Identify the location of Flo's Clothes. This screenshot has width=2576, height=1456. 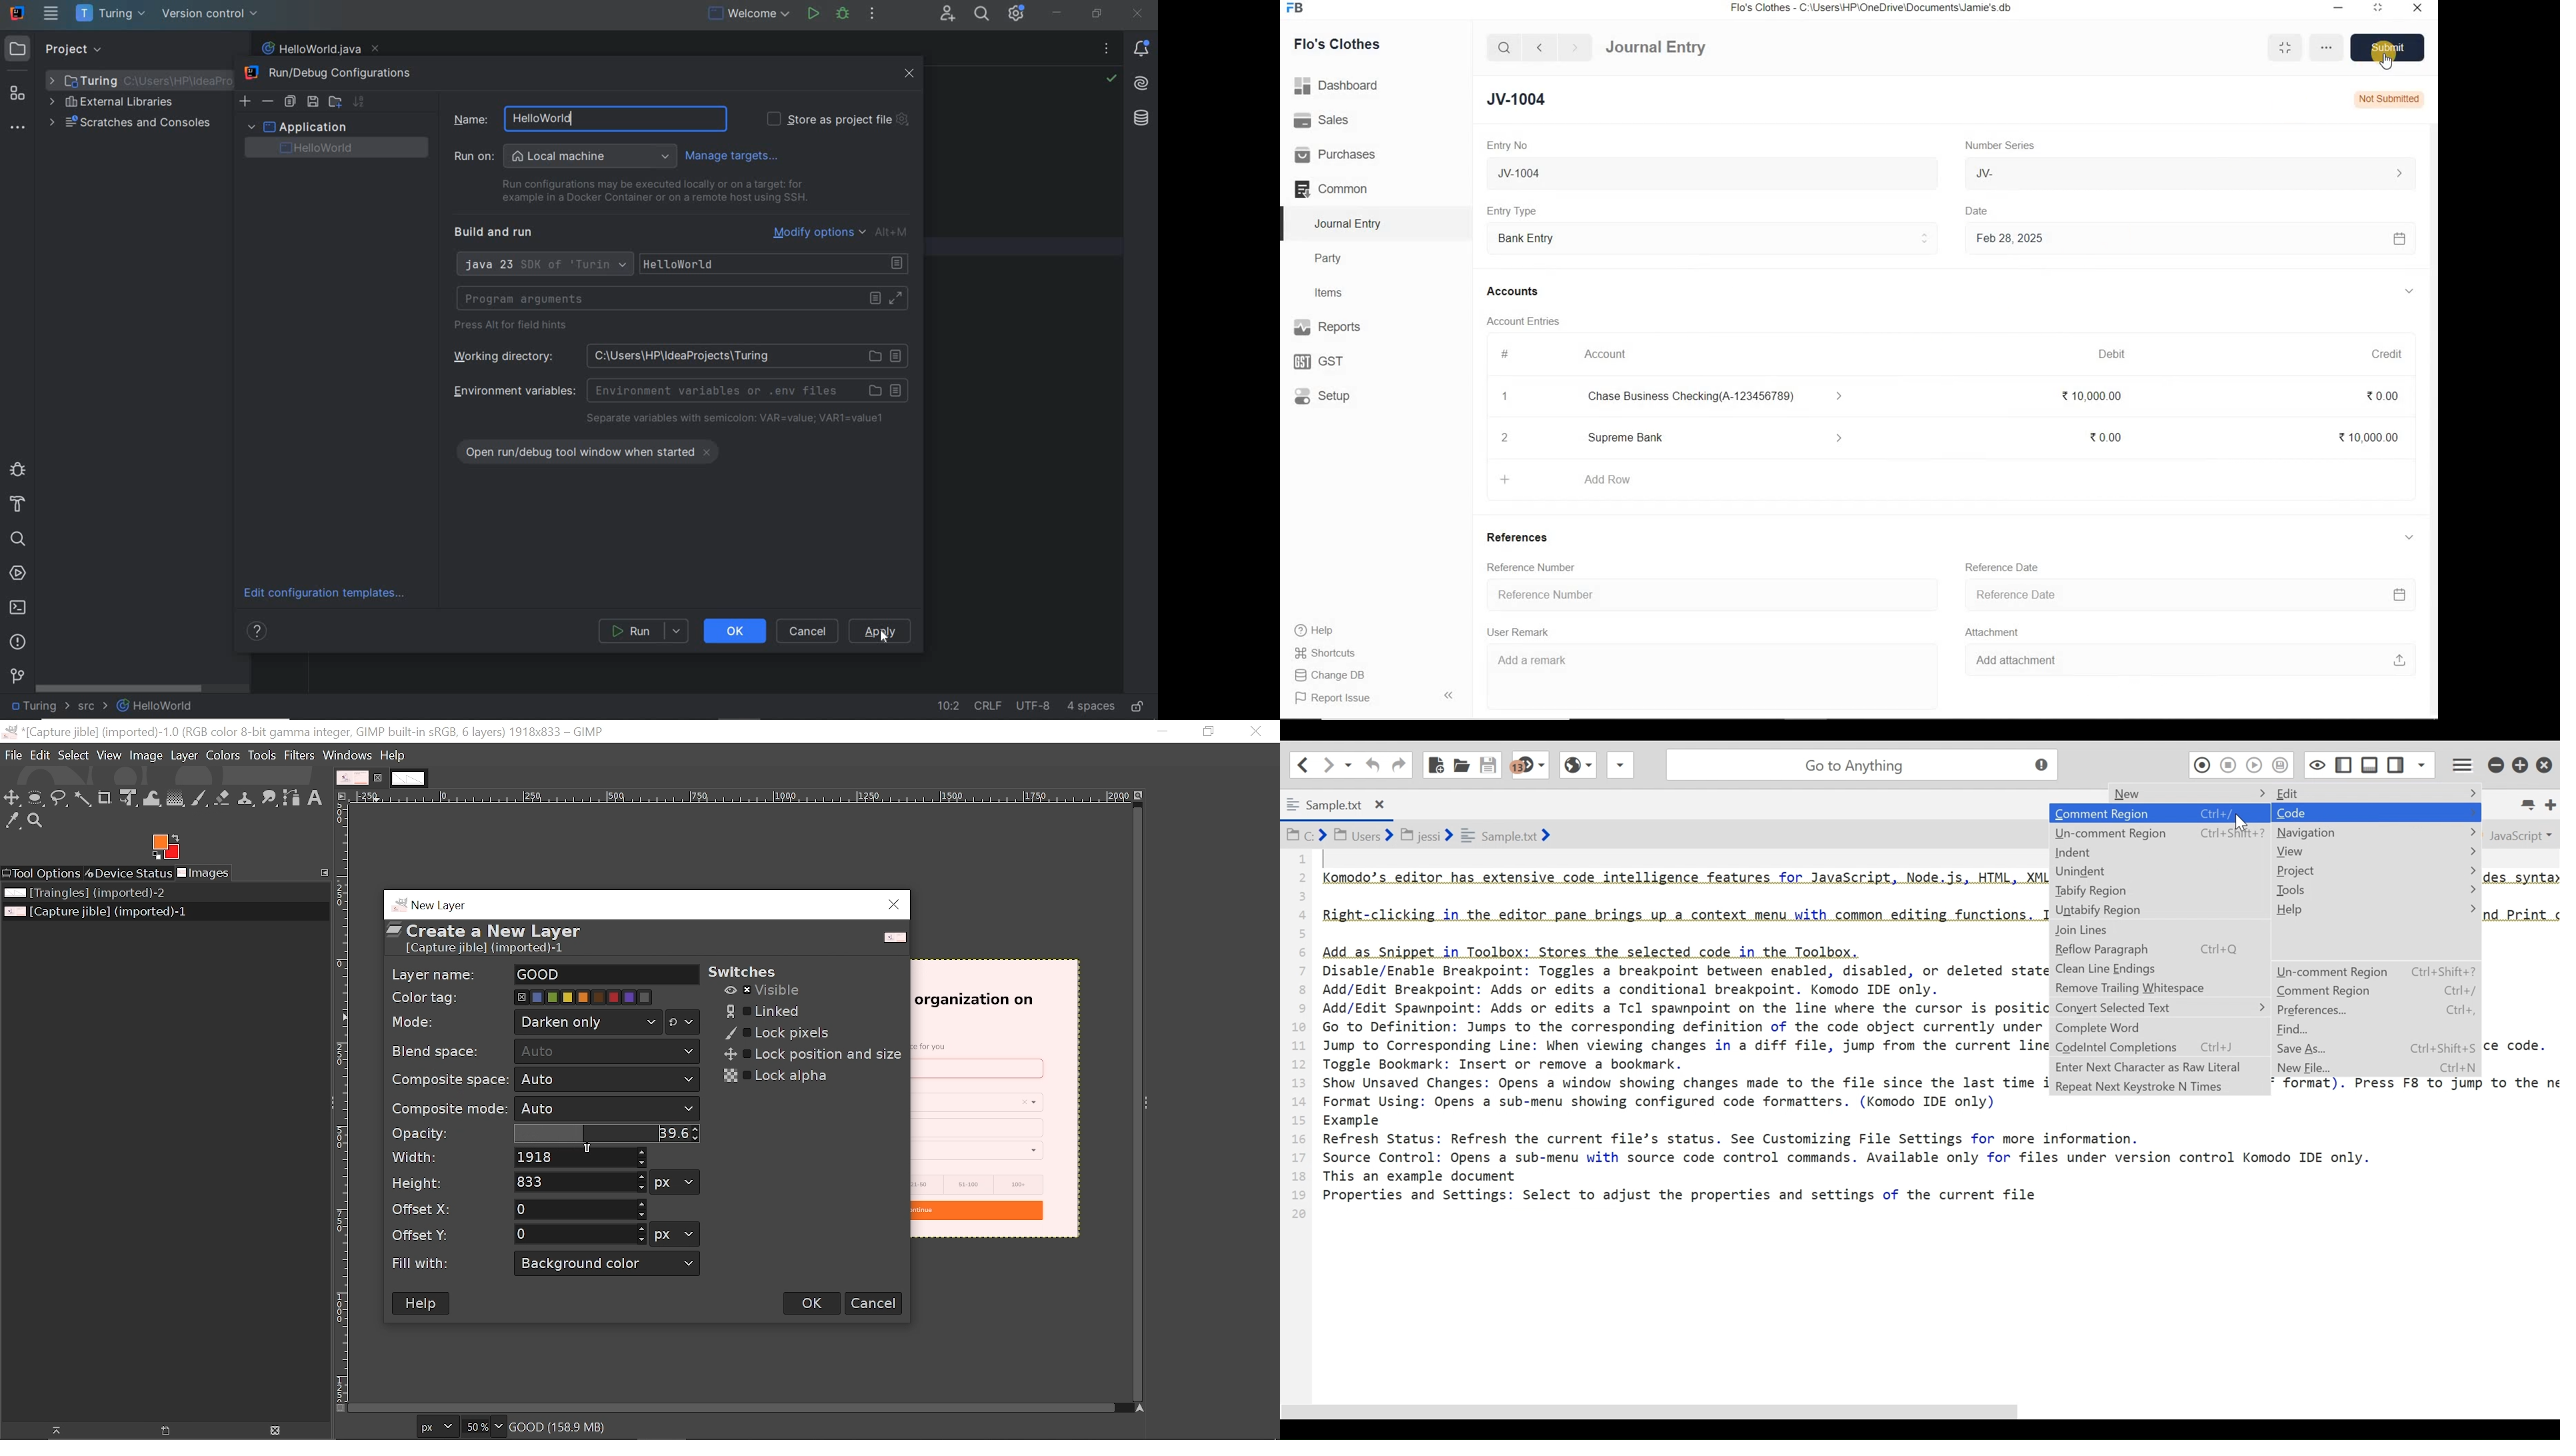
(1348, 44).